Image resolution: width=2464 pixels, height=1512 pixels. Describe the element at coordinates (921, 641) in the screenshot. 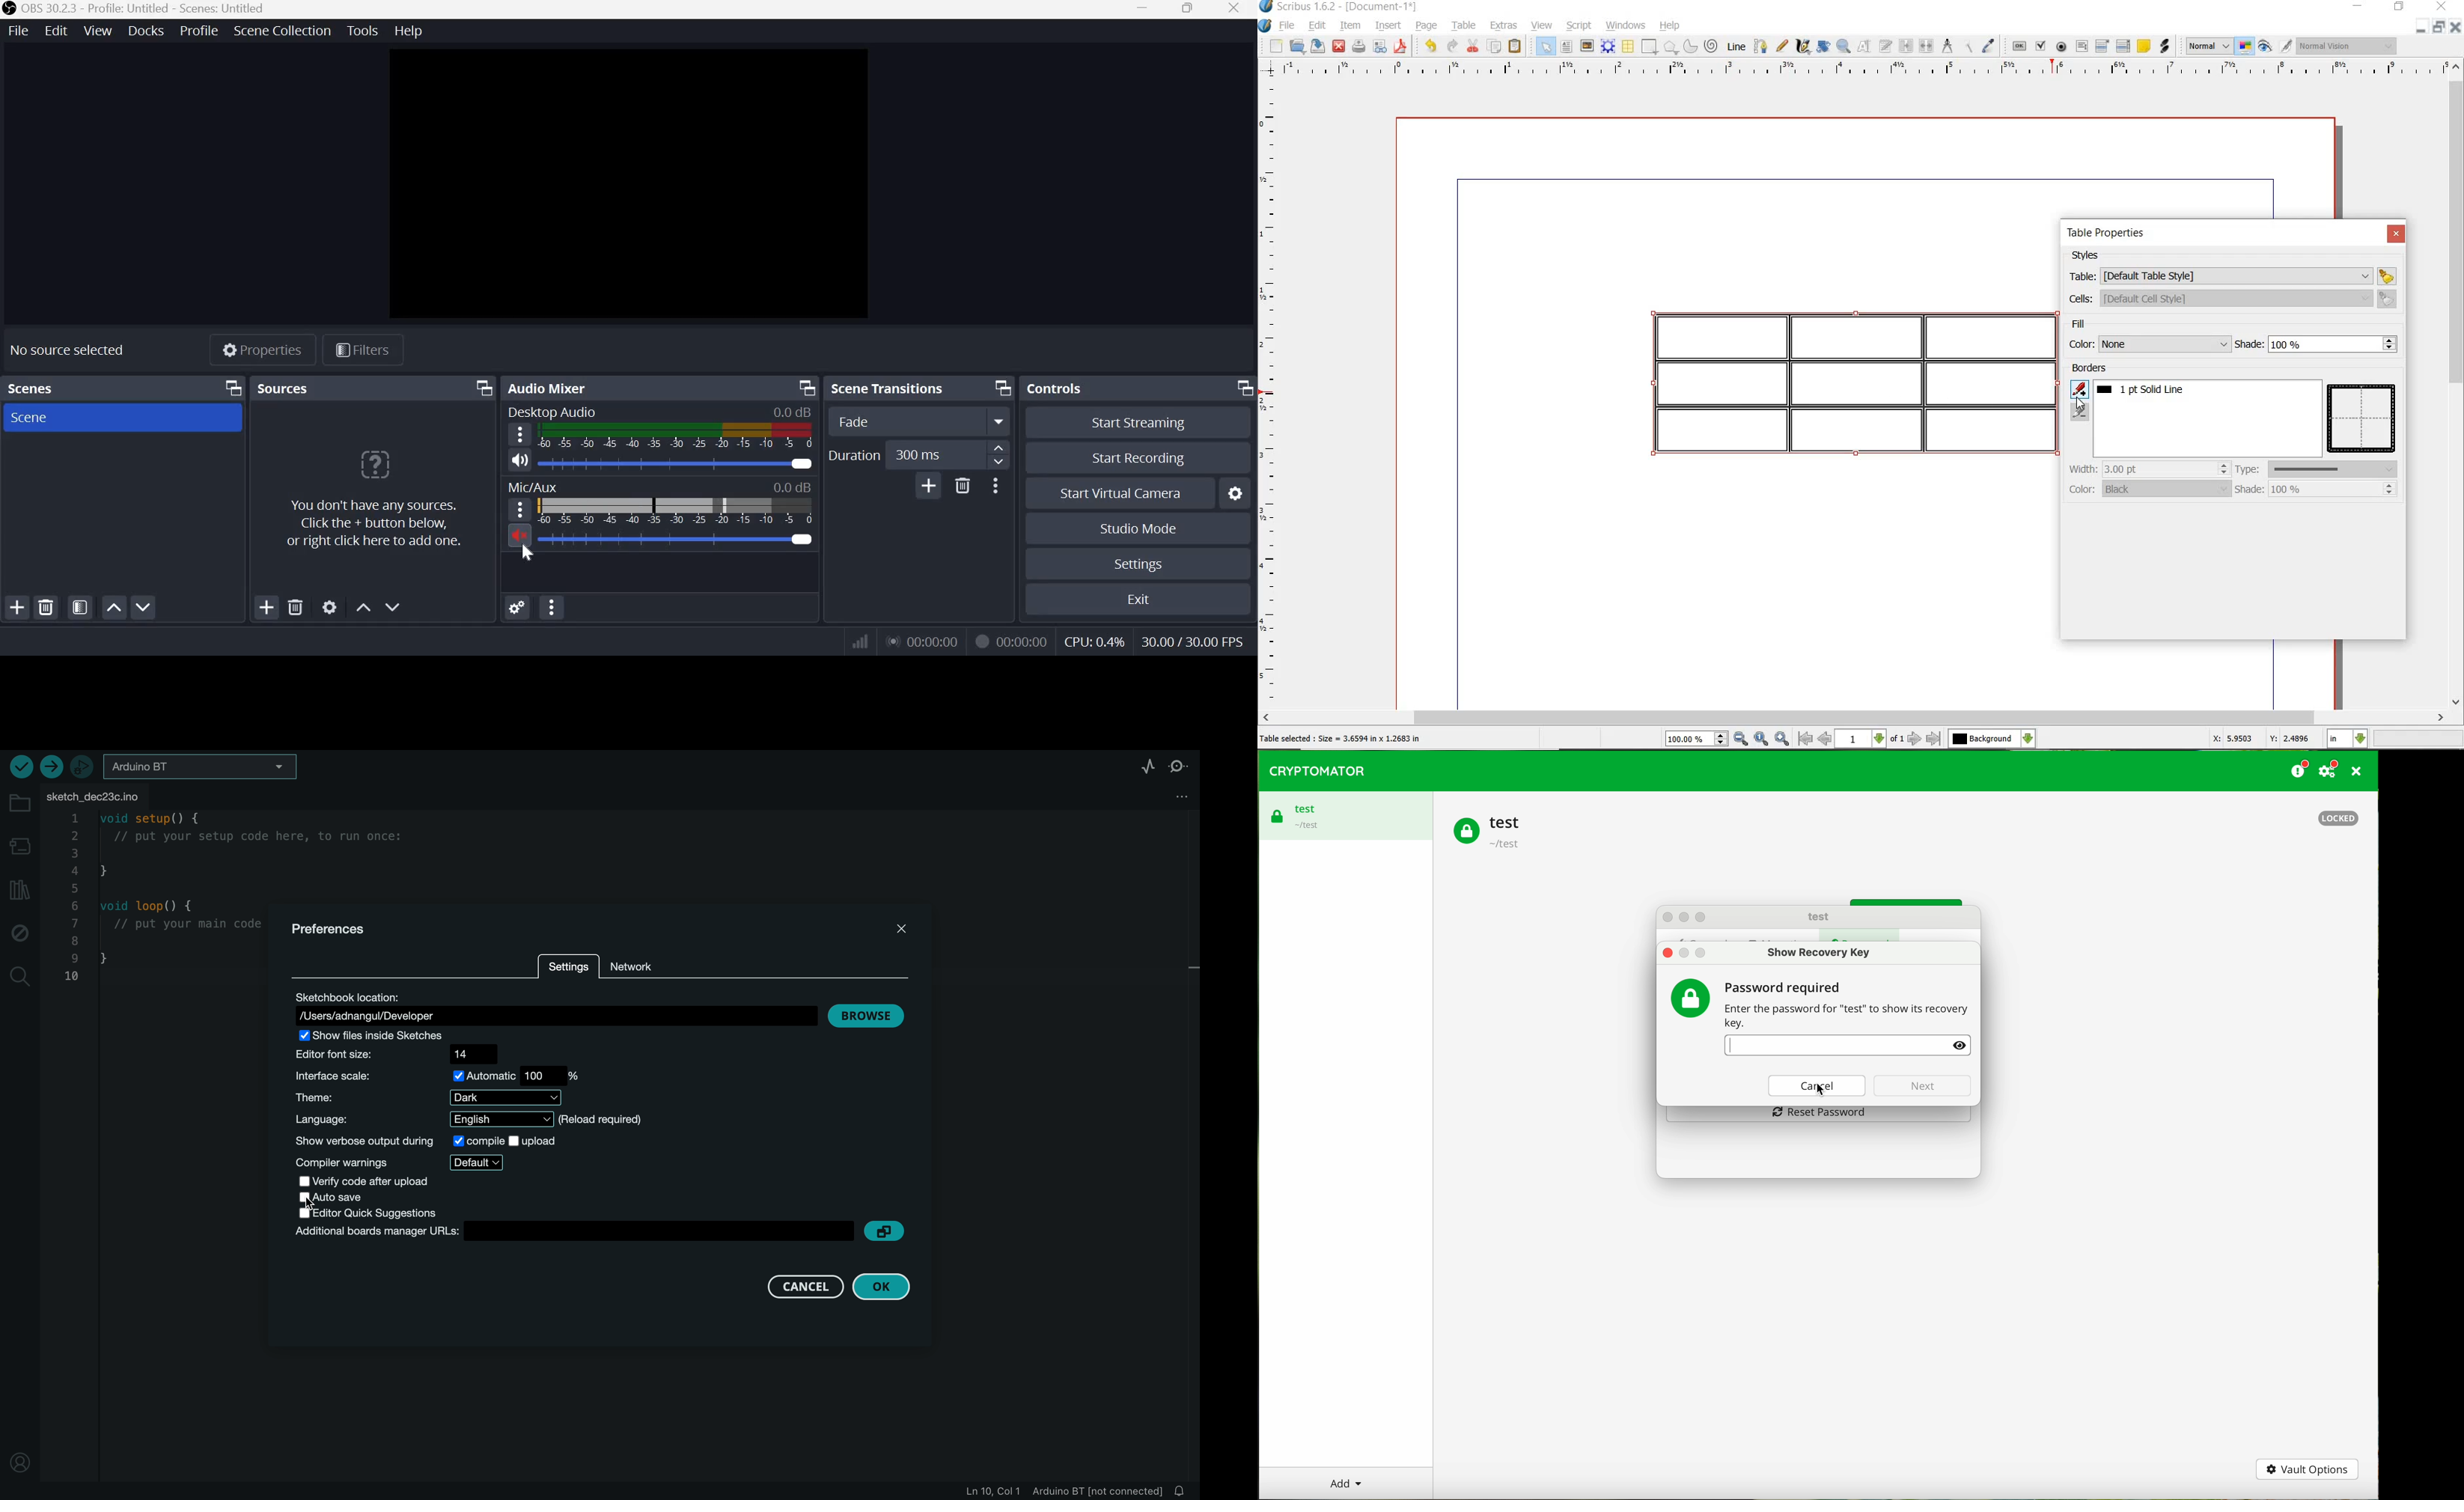

I see `00:00:00` at that location.